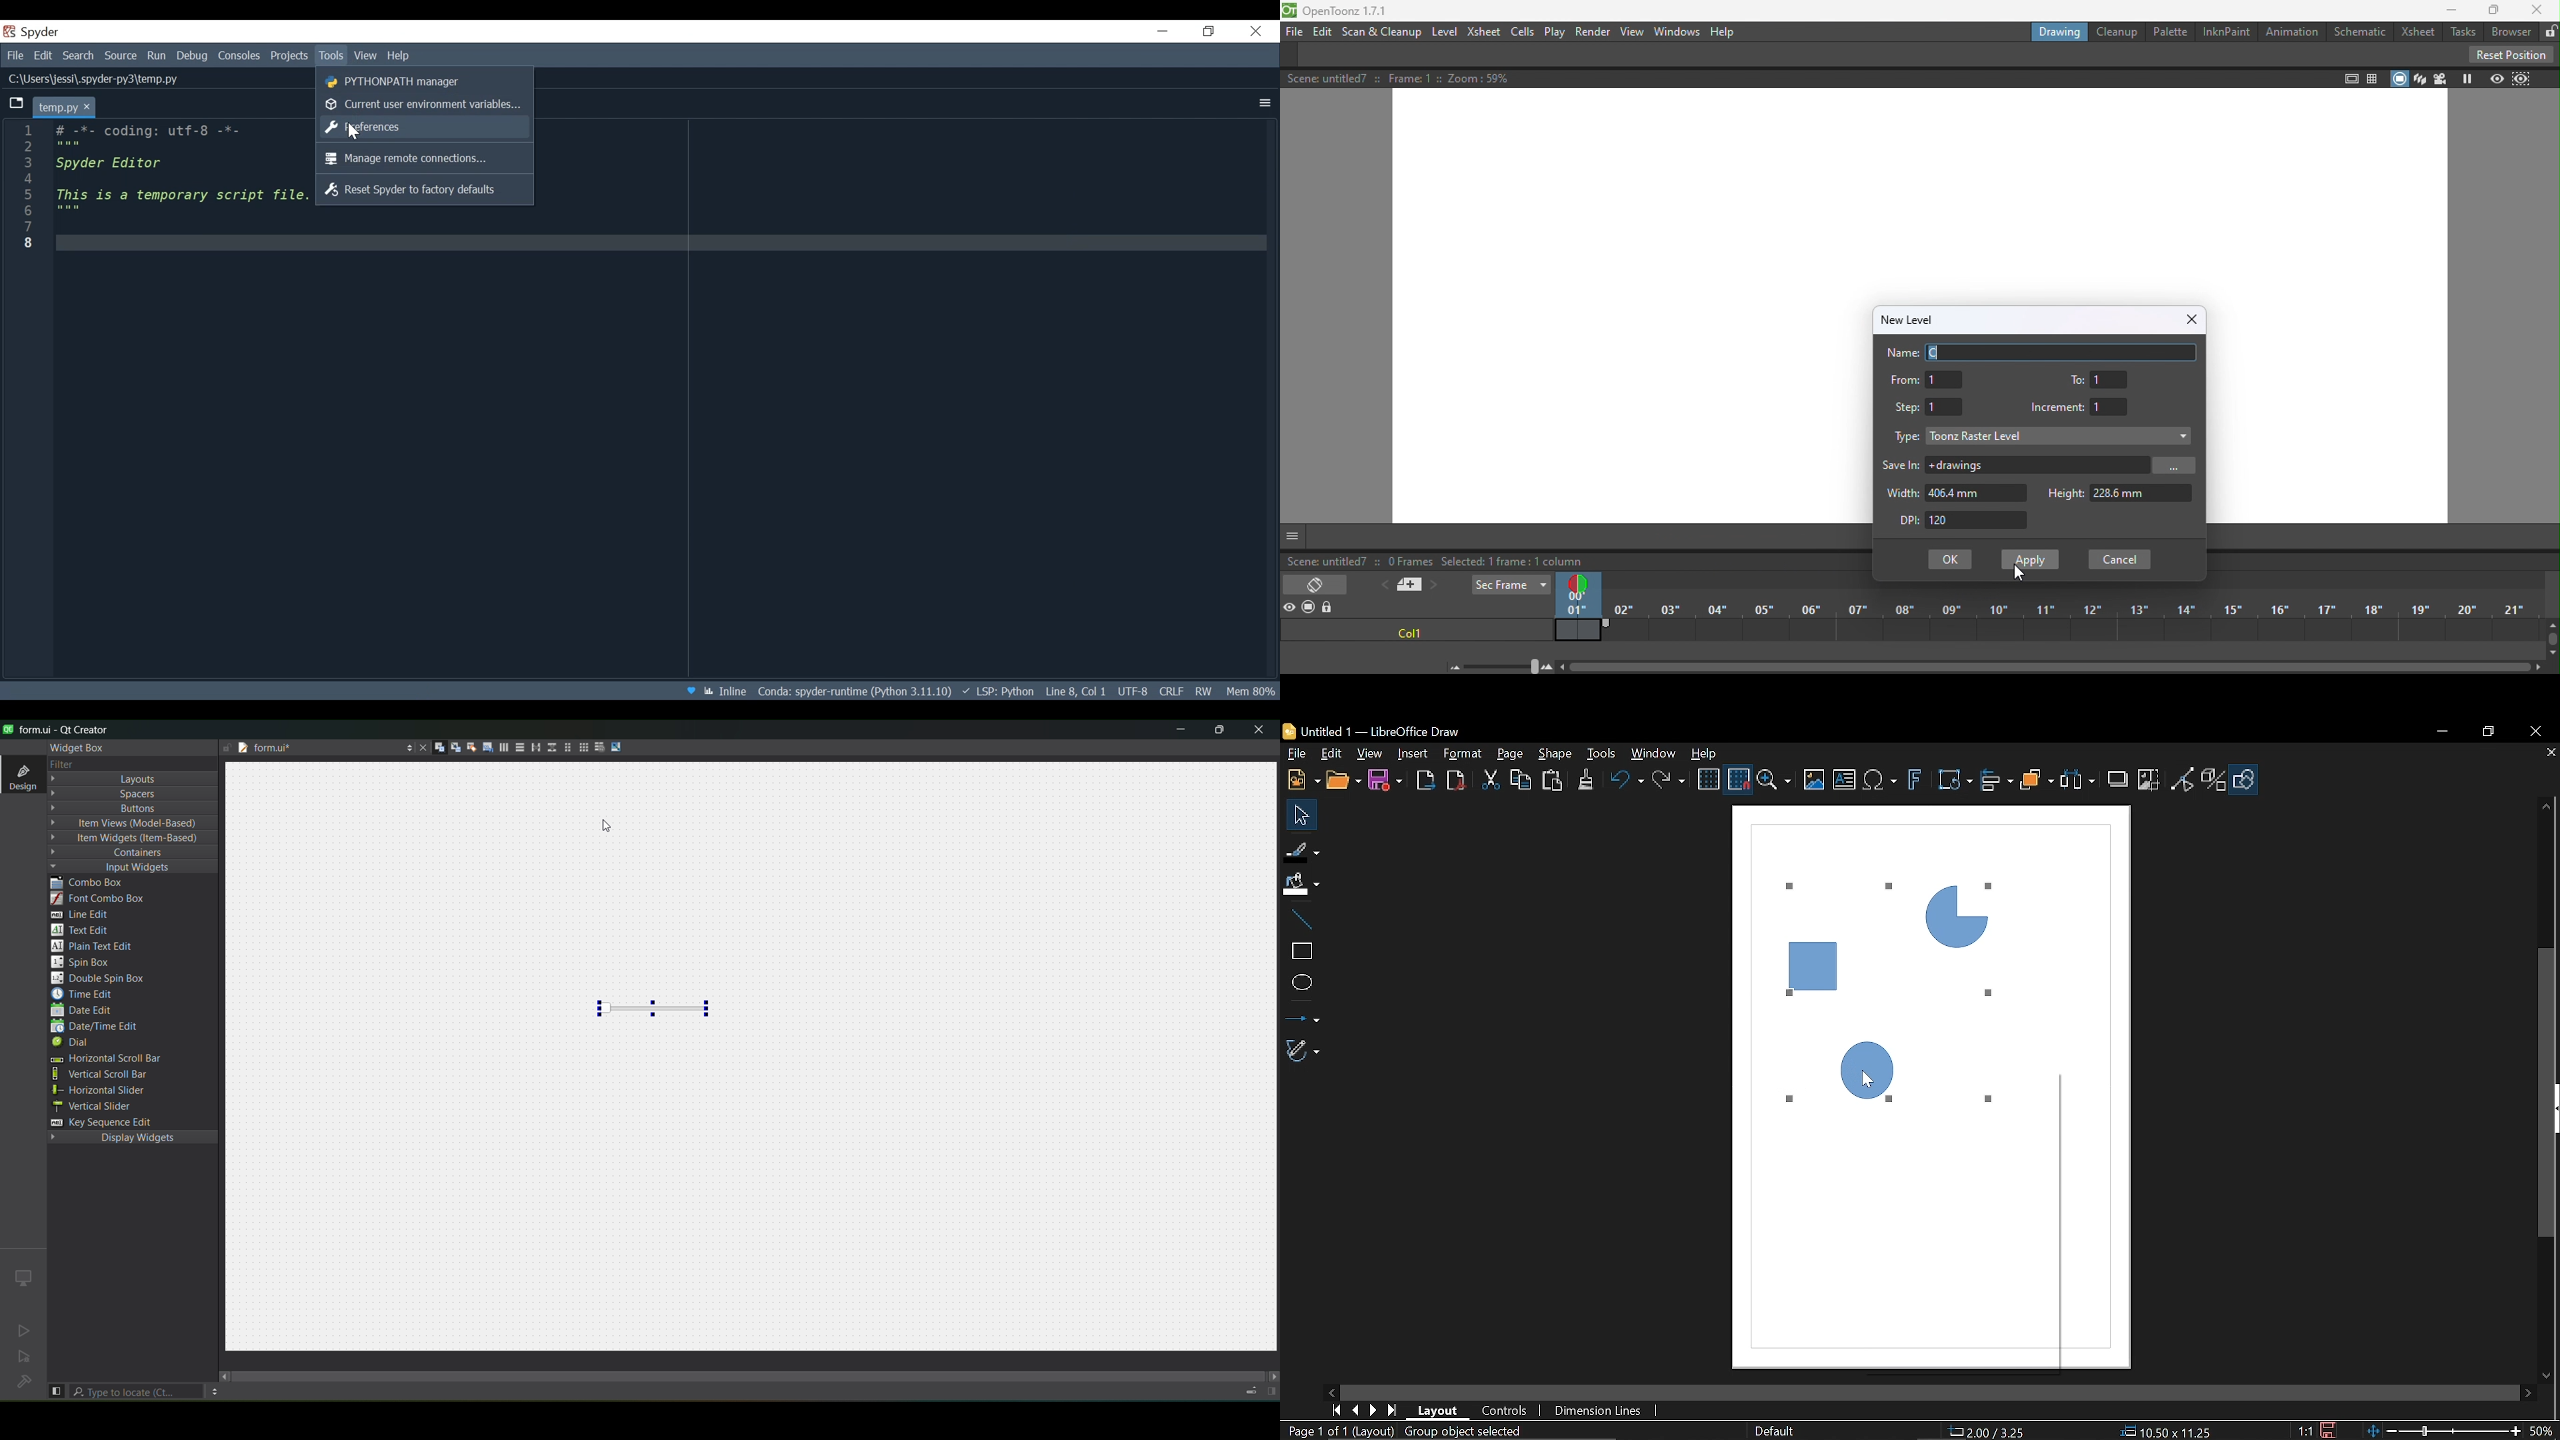 The image size is (2576, 1456). I want to click on Field guide, so click(2374, 77).